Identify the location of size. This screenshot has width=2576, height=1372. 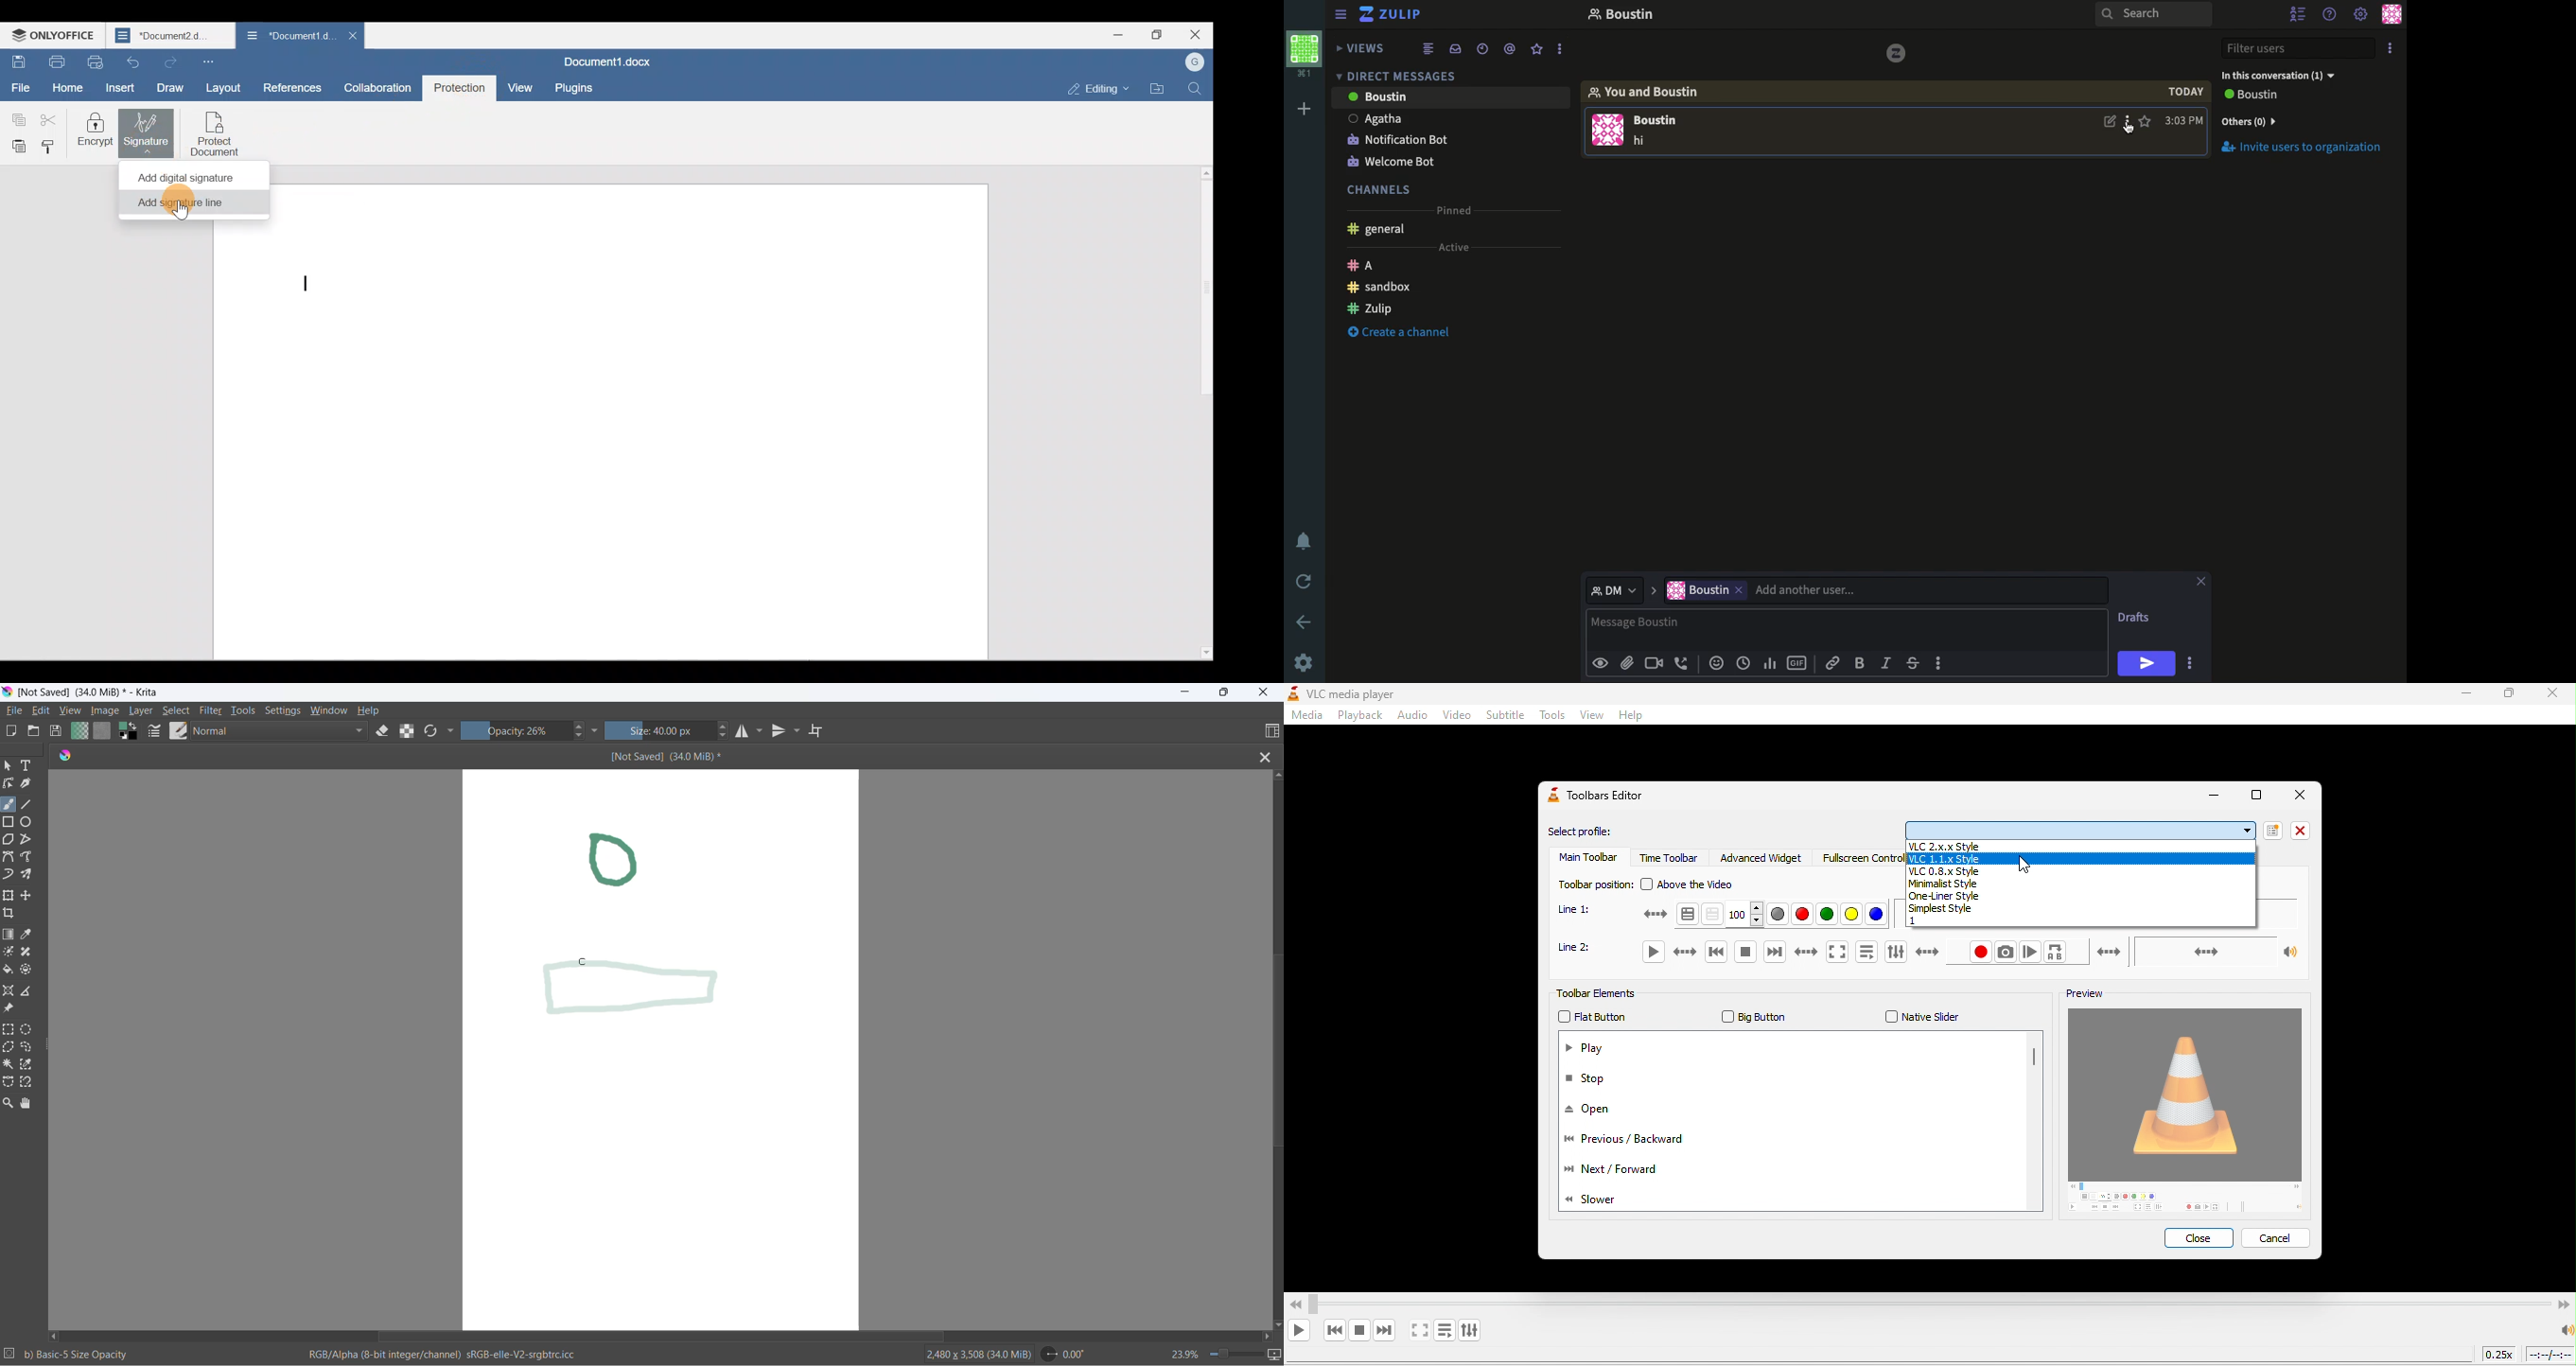
(663, 731).